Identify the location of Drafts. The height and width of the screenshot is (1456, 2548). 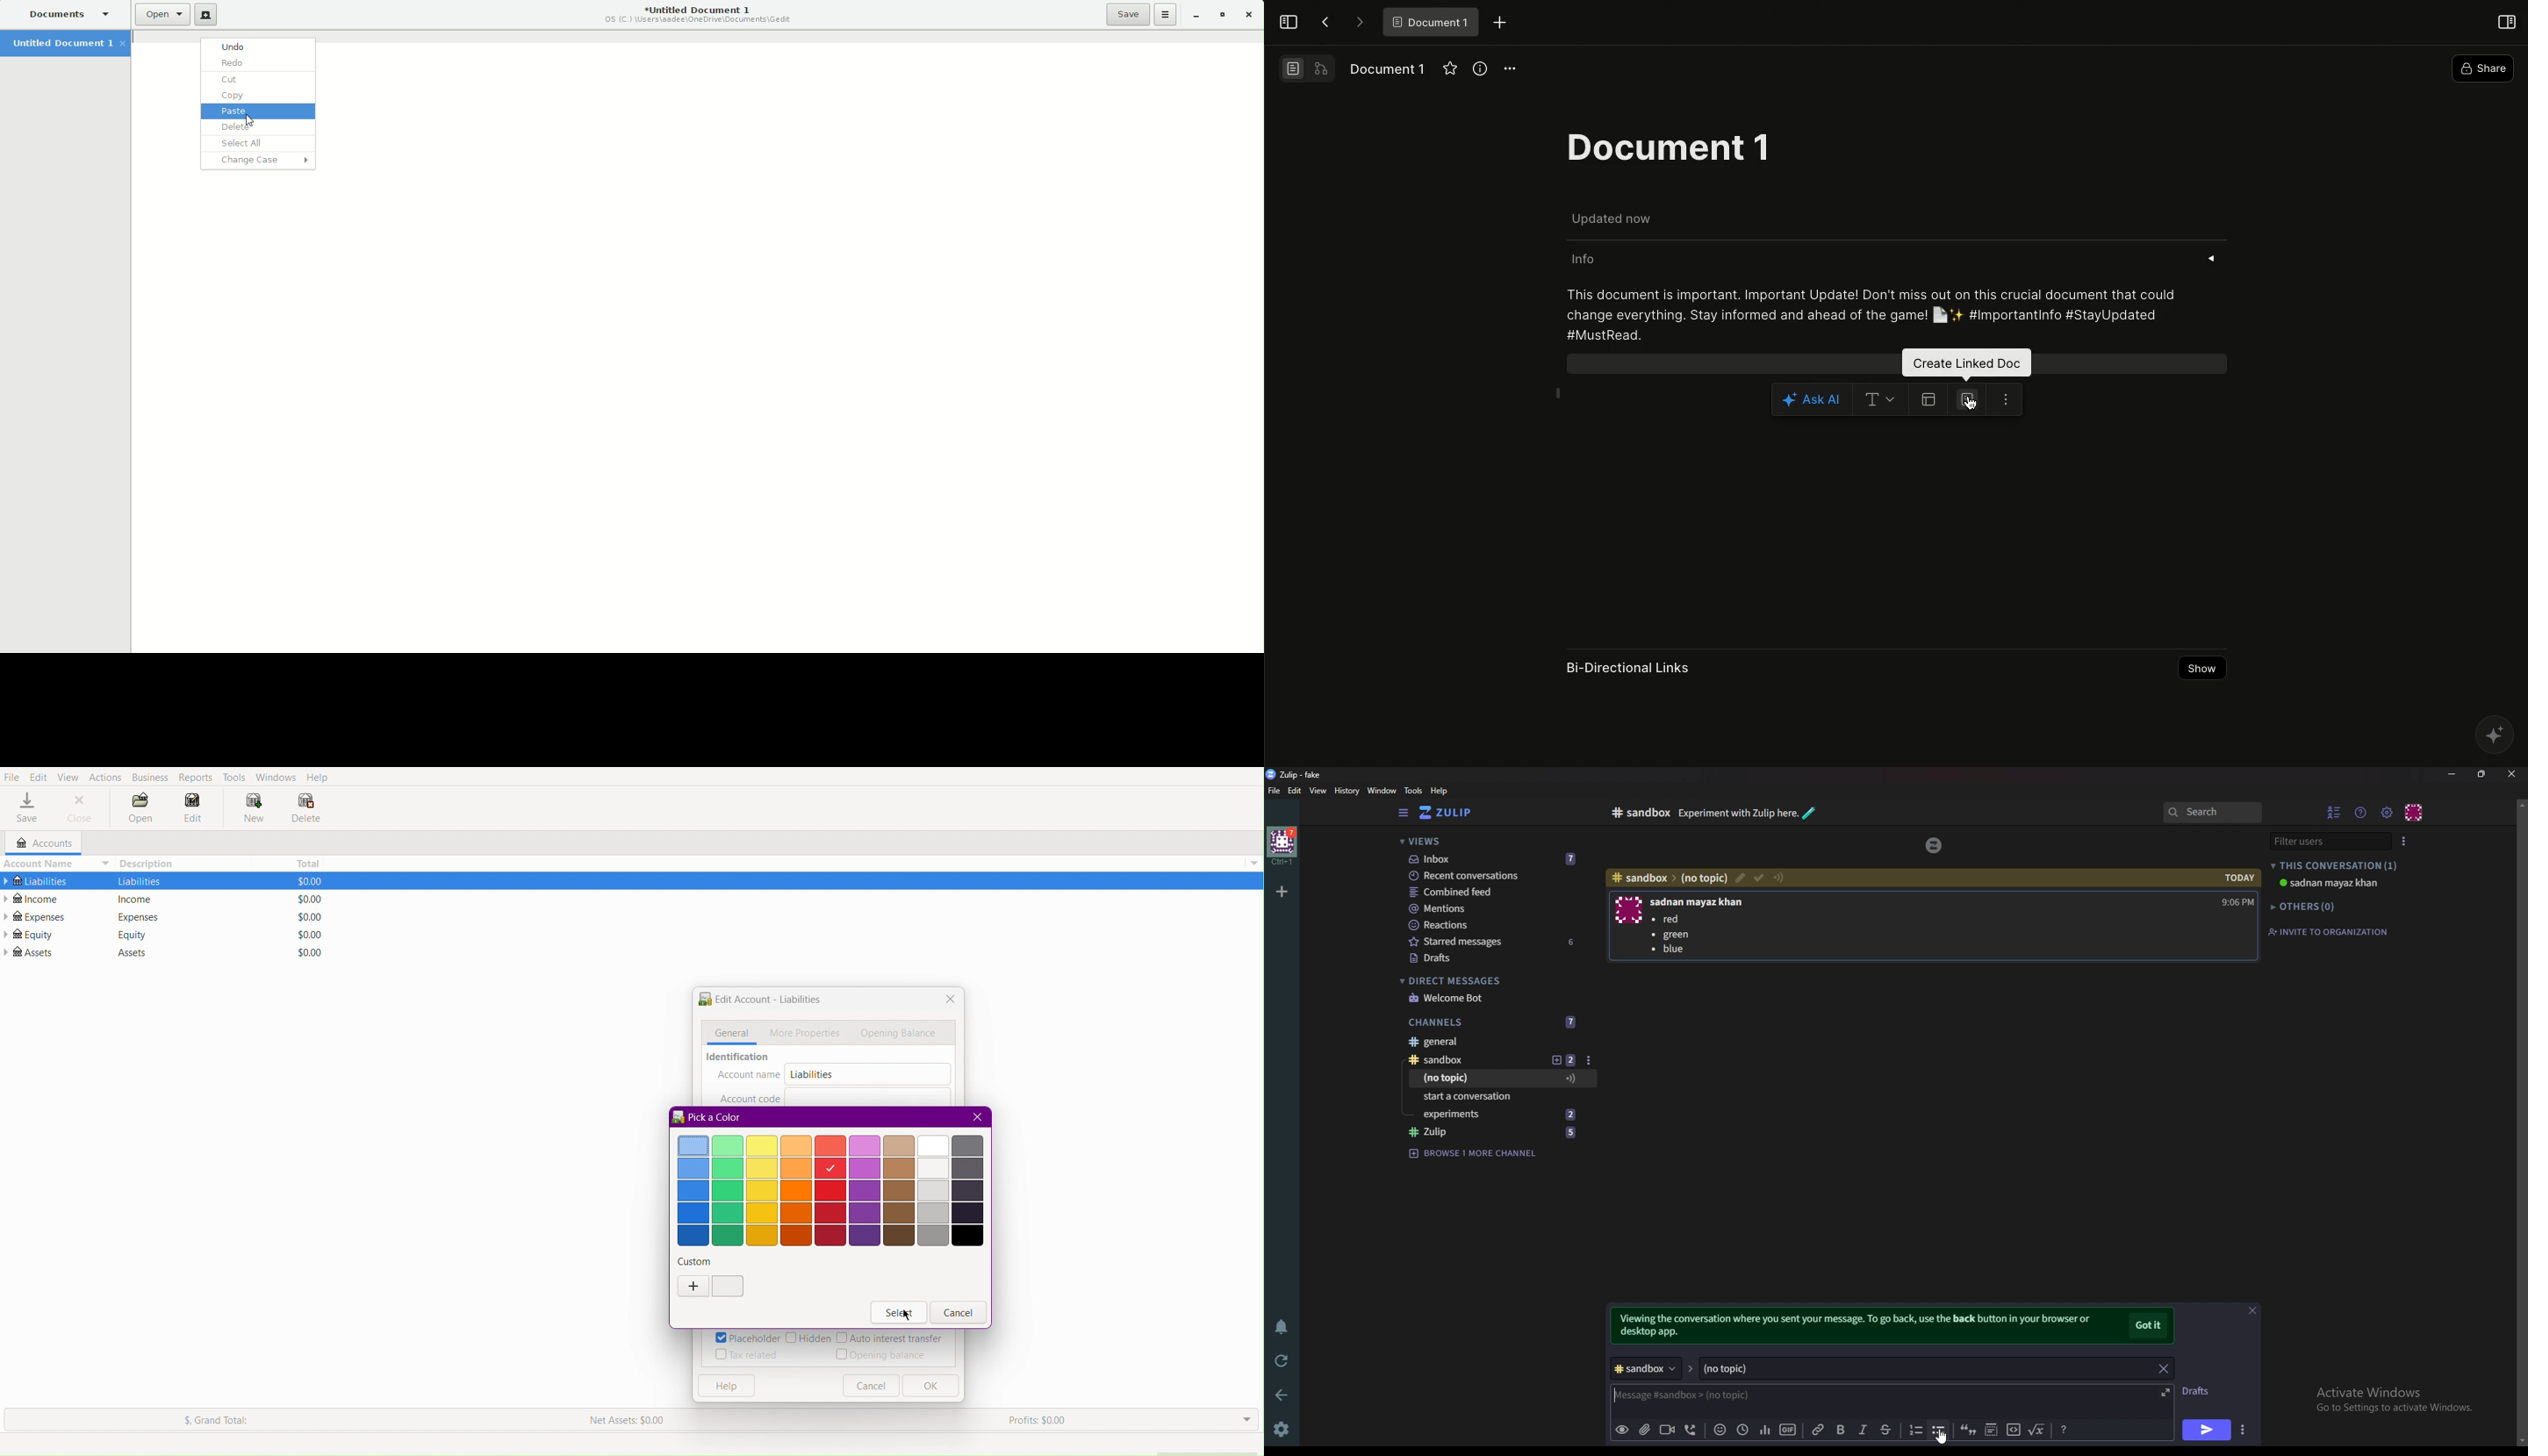
(2198, 1390).